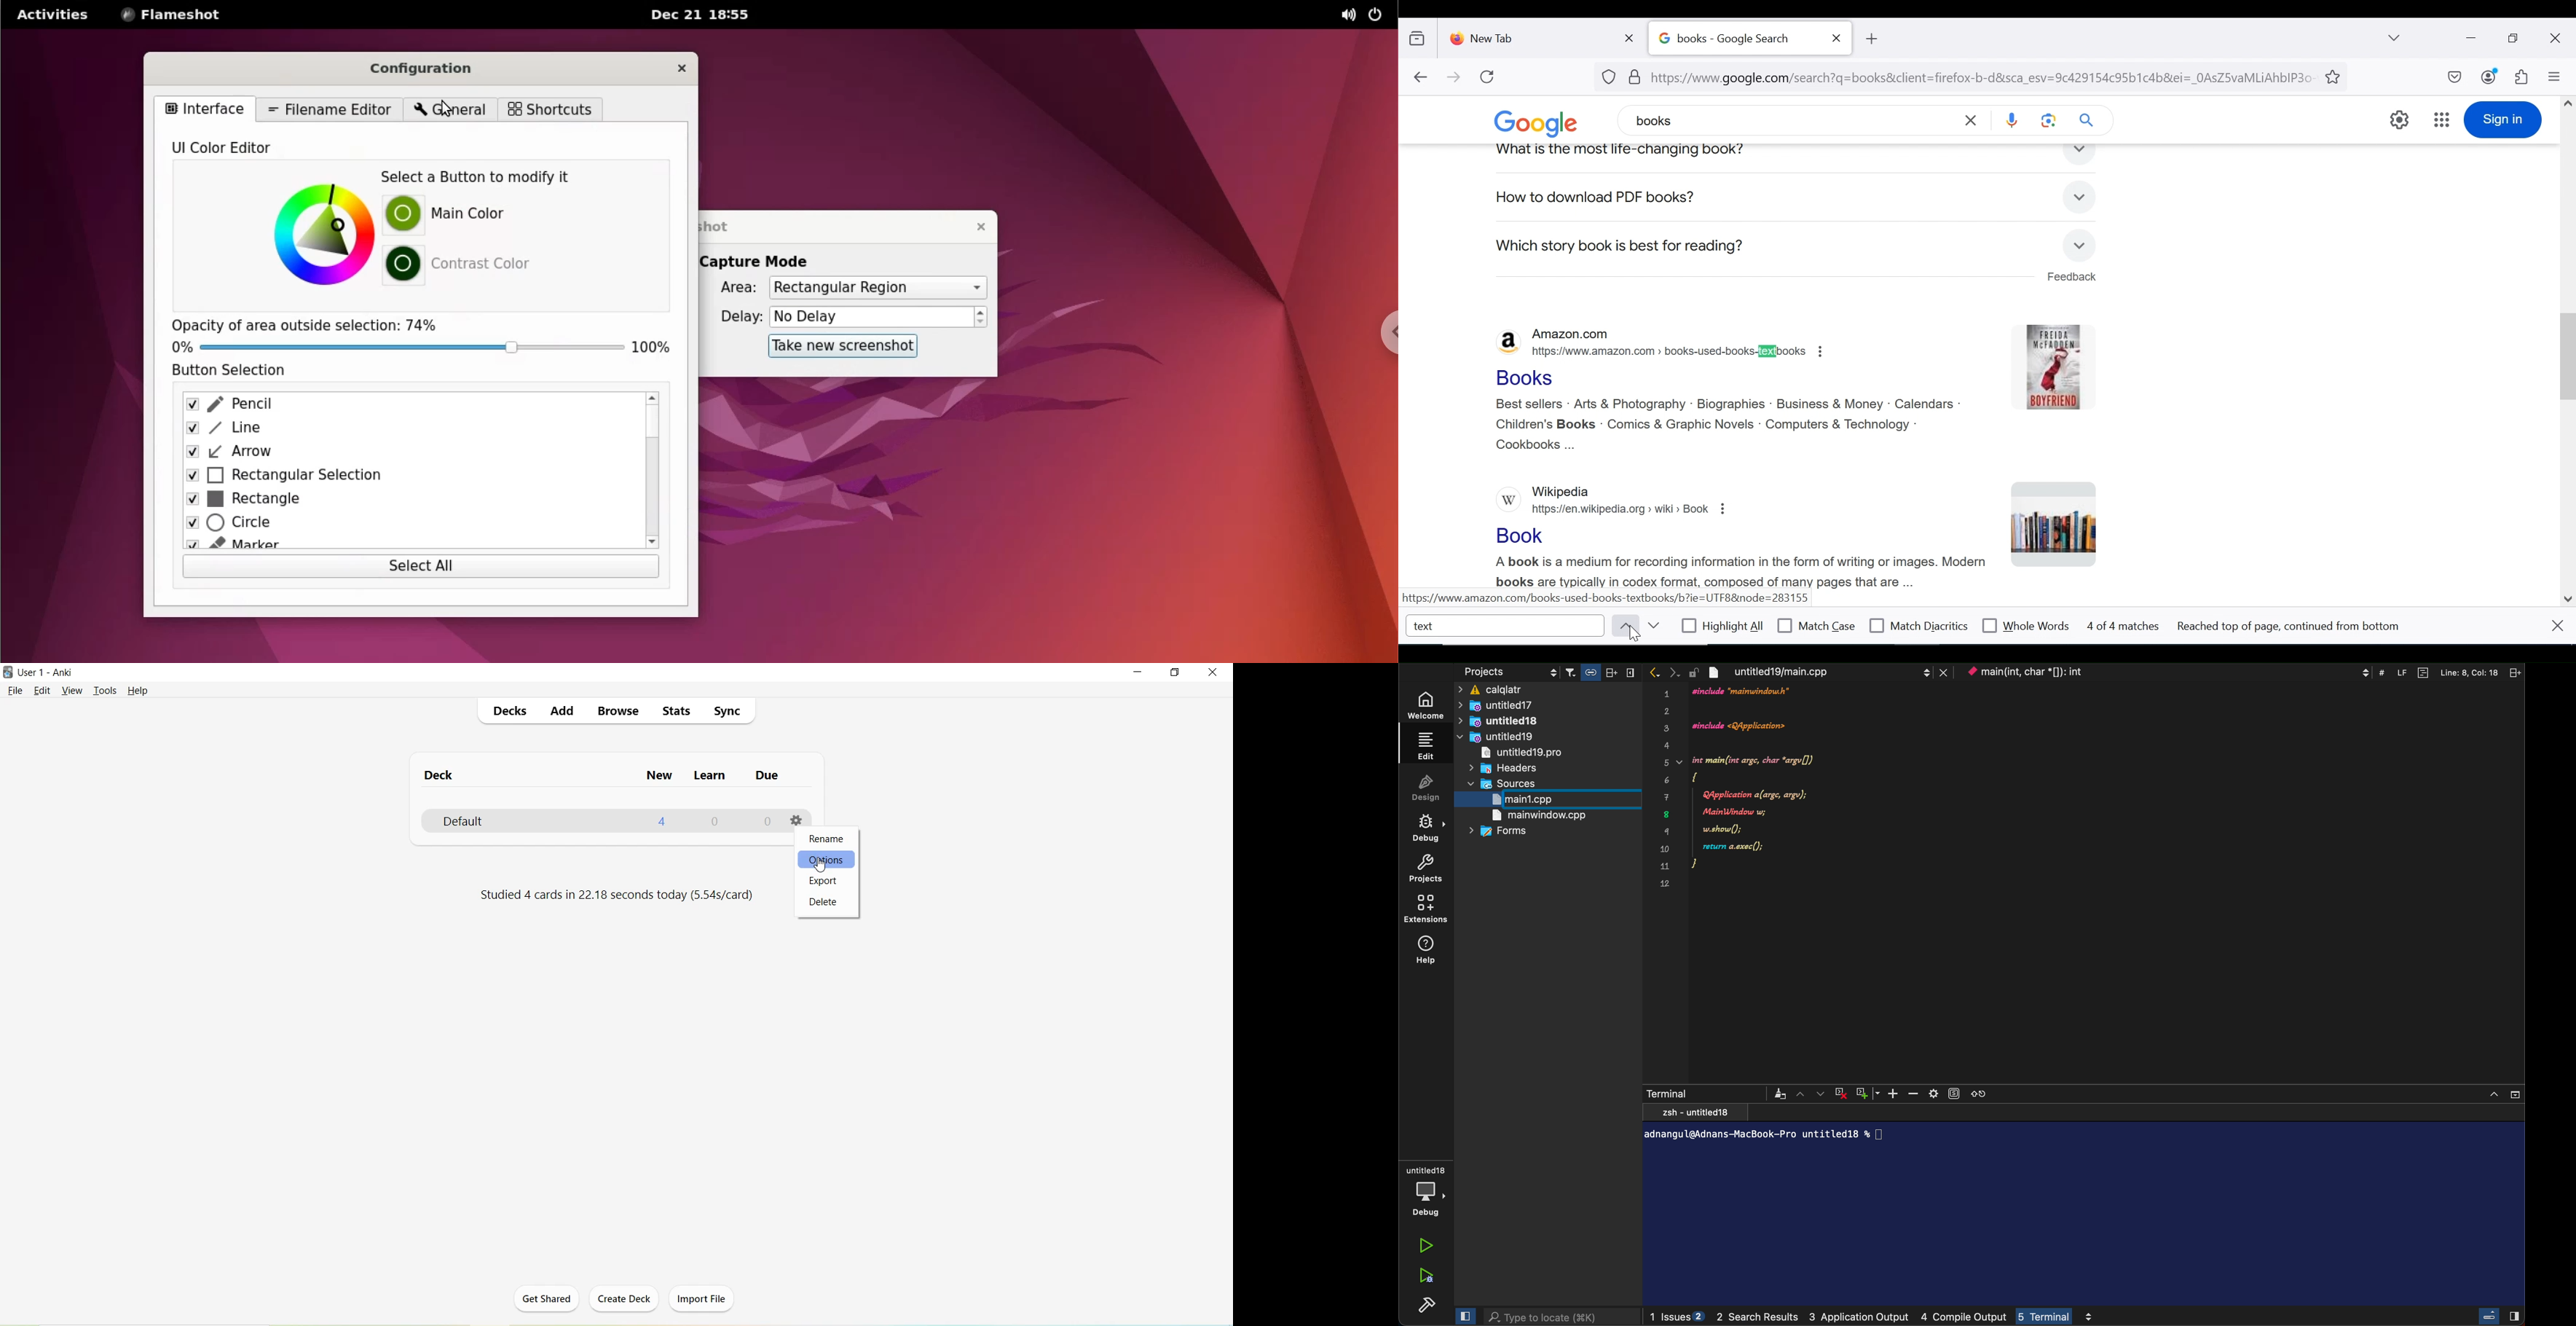  What do you see at coordinates (1817, 626) in the screenshot?
I see `match case` at bounding box center [1817, 626].